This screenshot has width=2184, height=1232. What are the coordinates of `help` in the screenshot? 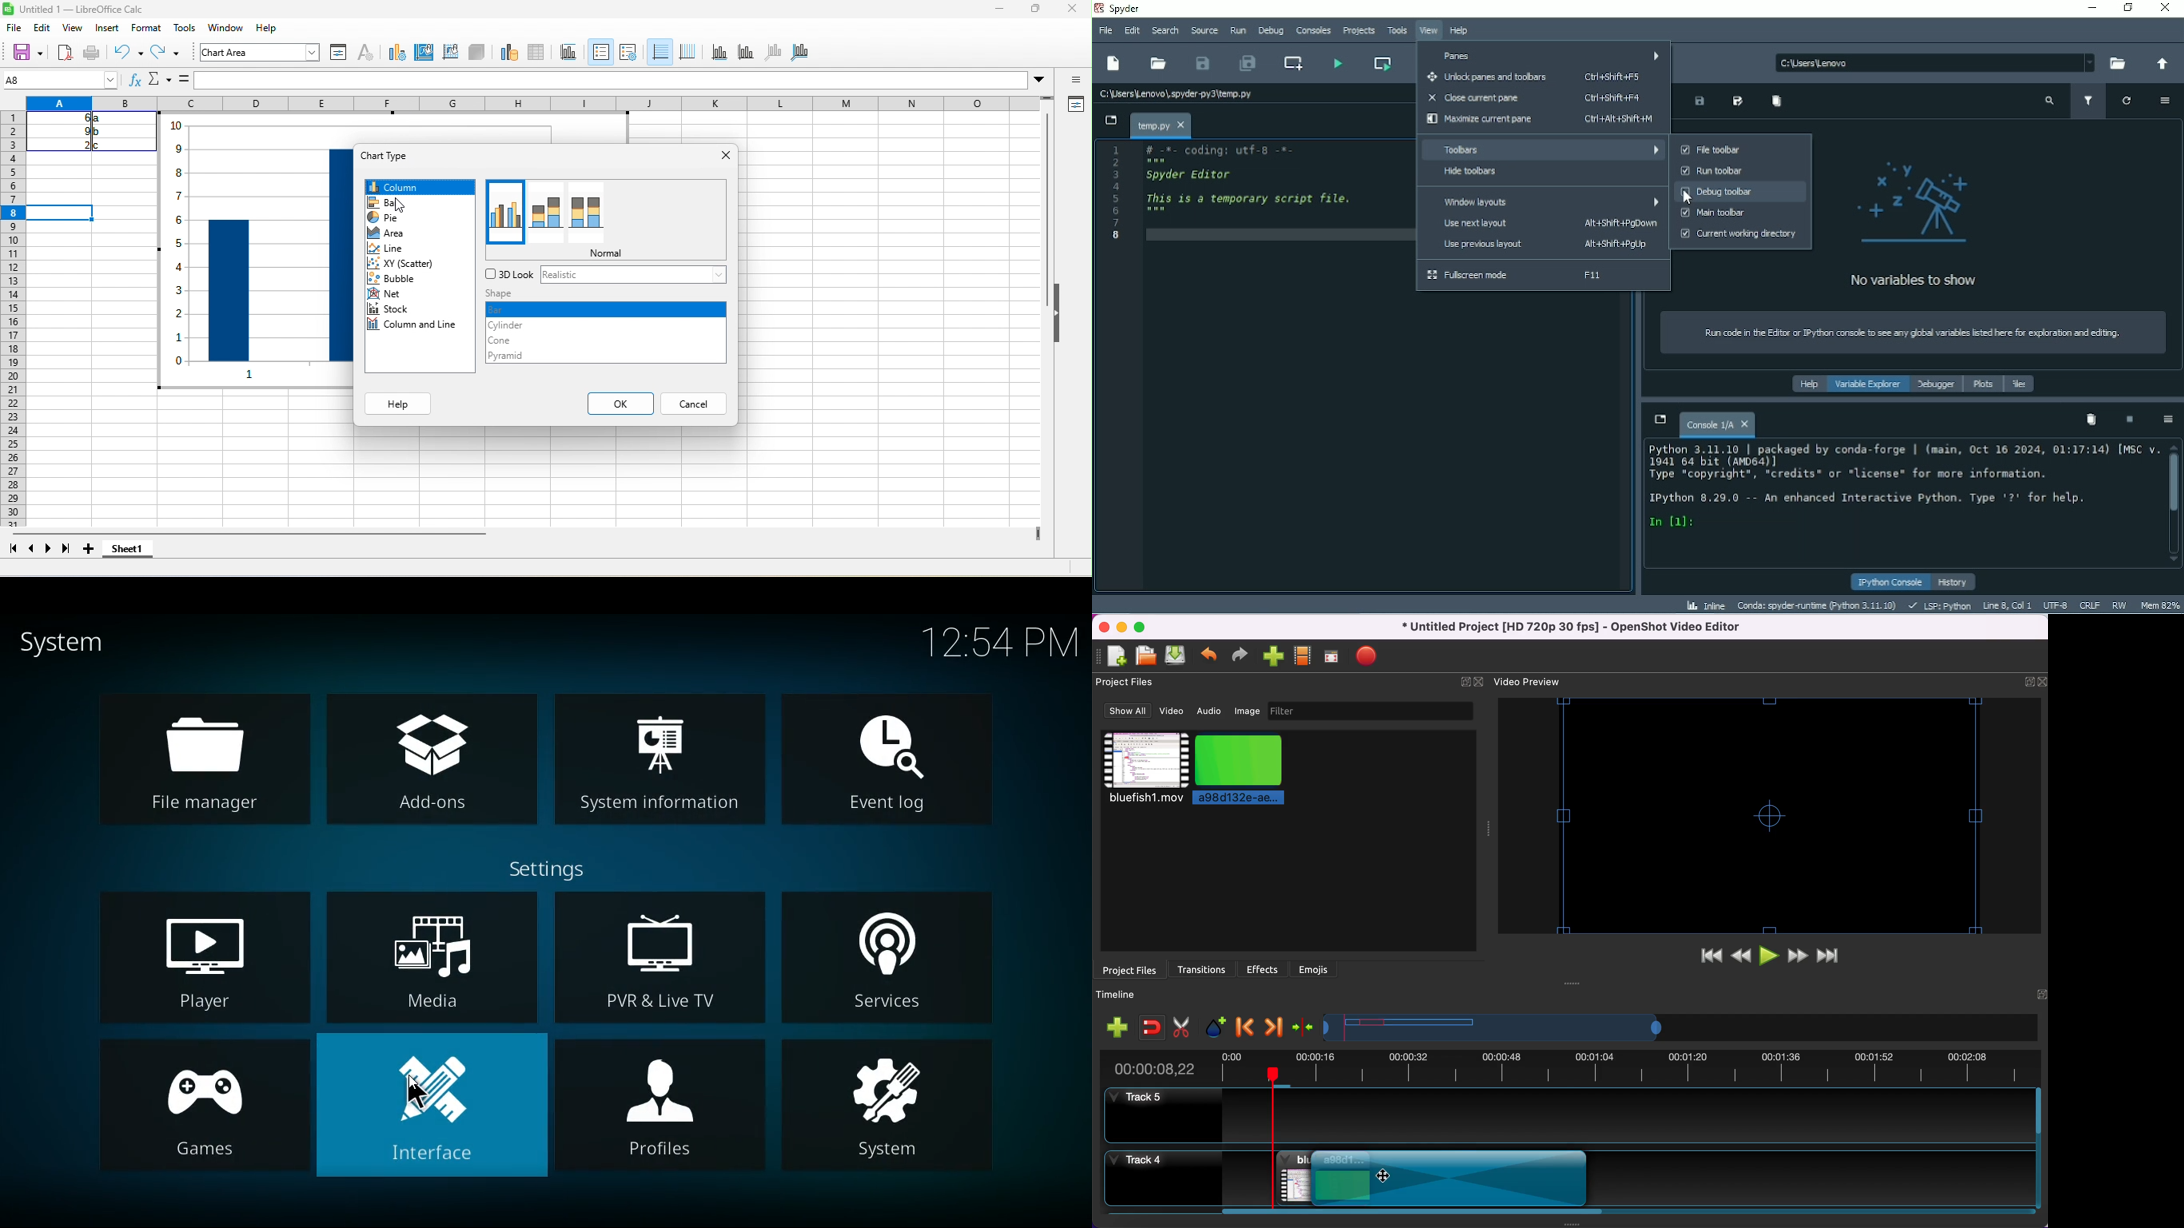 It's located at (401, 404).